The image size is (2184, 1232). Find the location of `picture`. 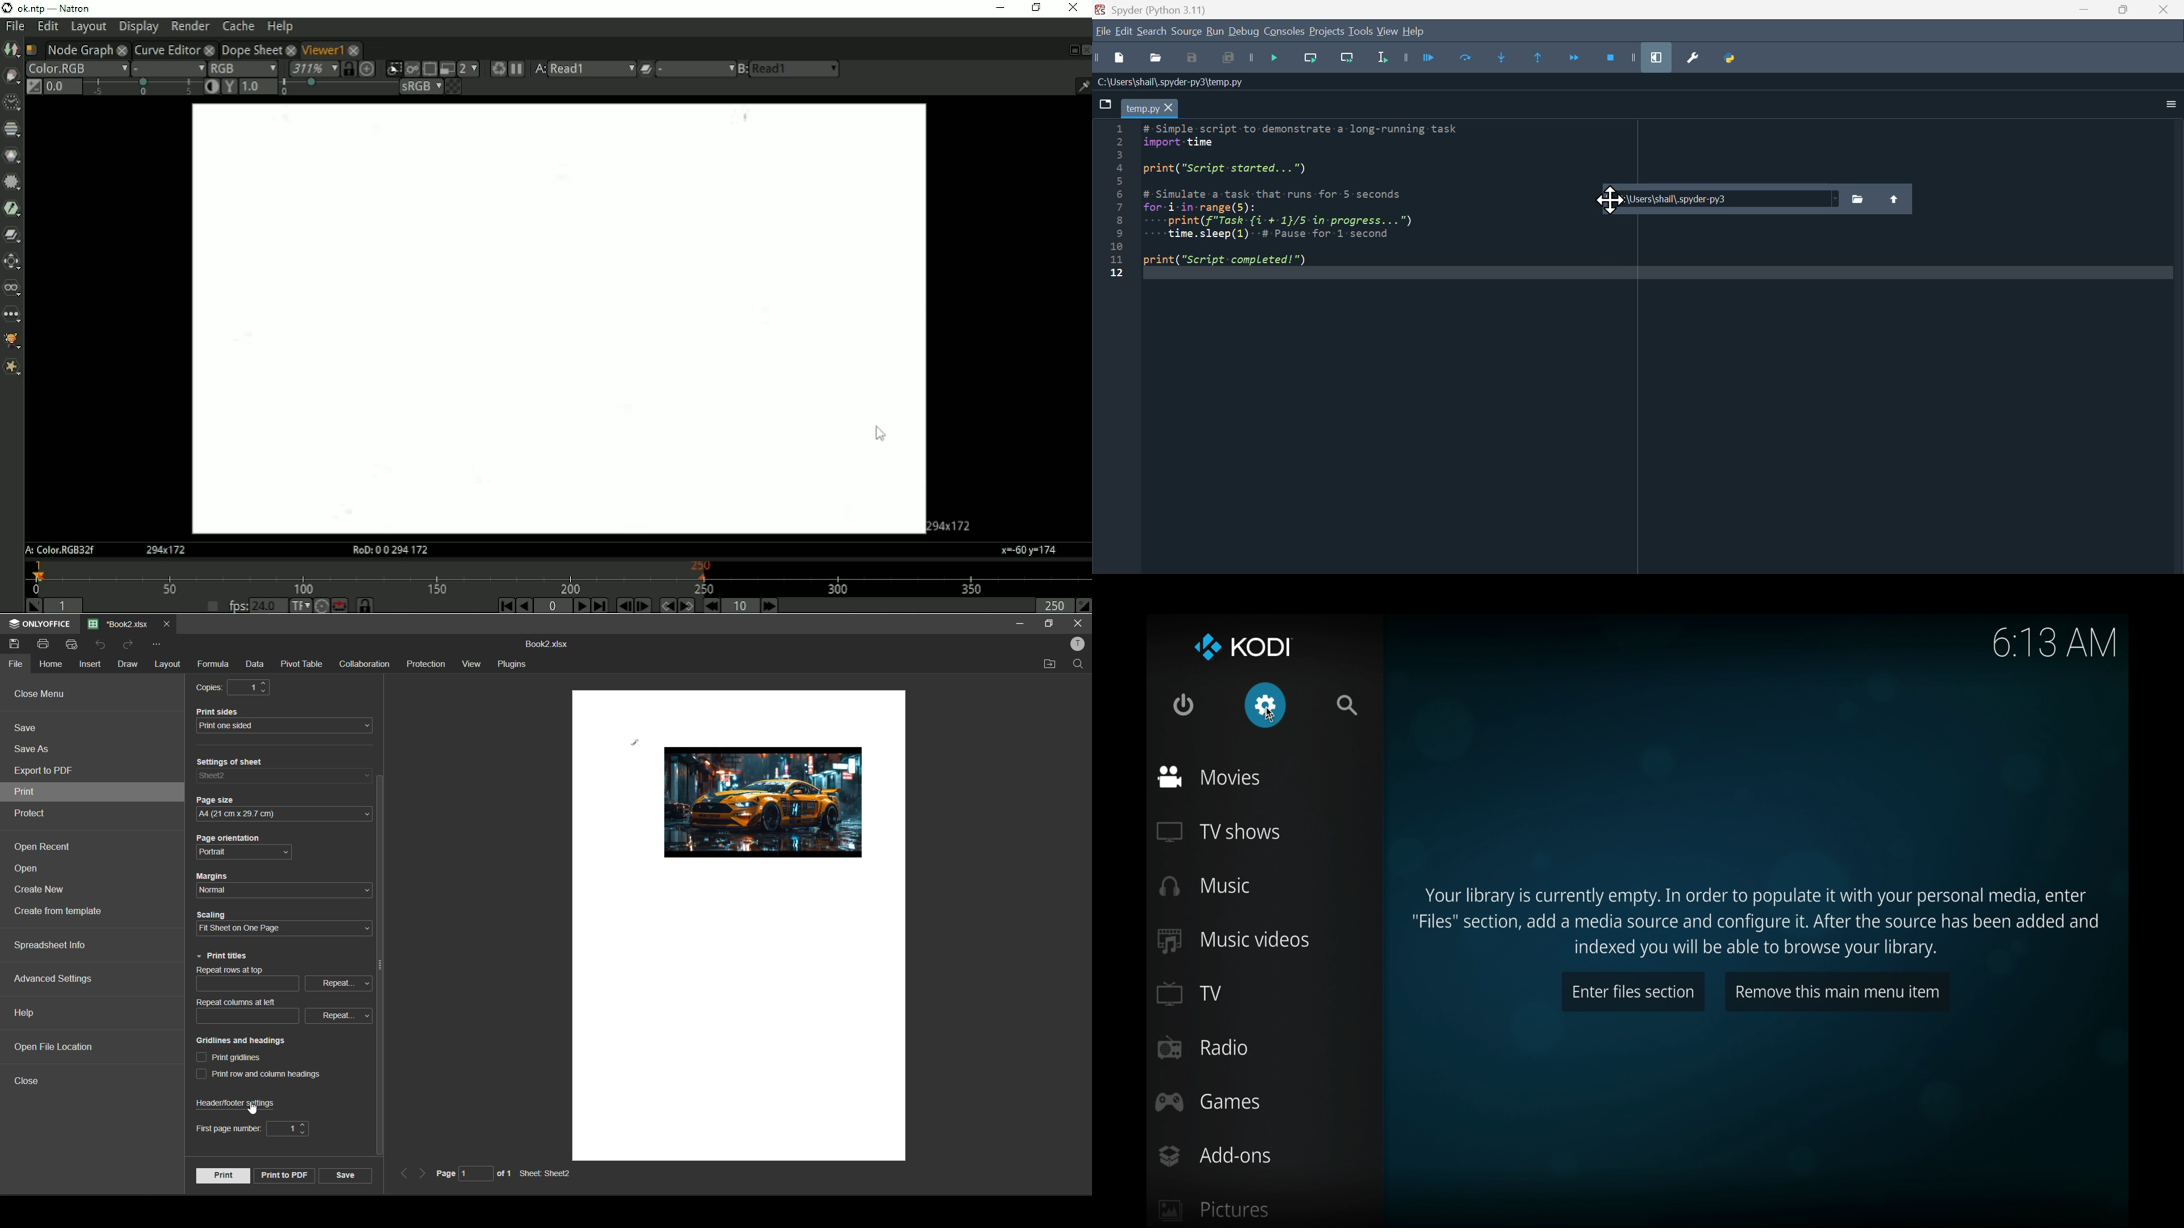

picture is located at coordinates (764, 801).